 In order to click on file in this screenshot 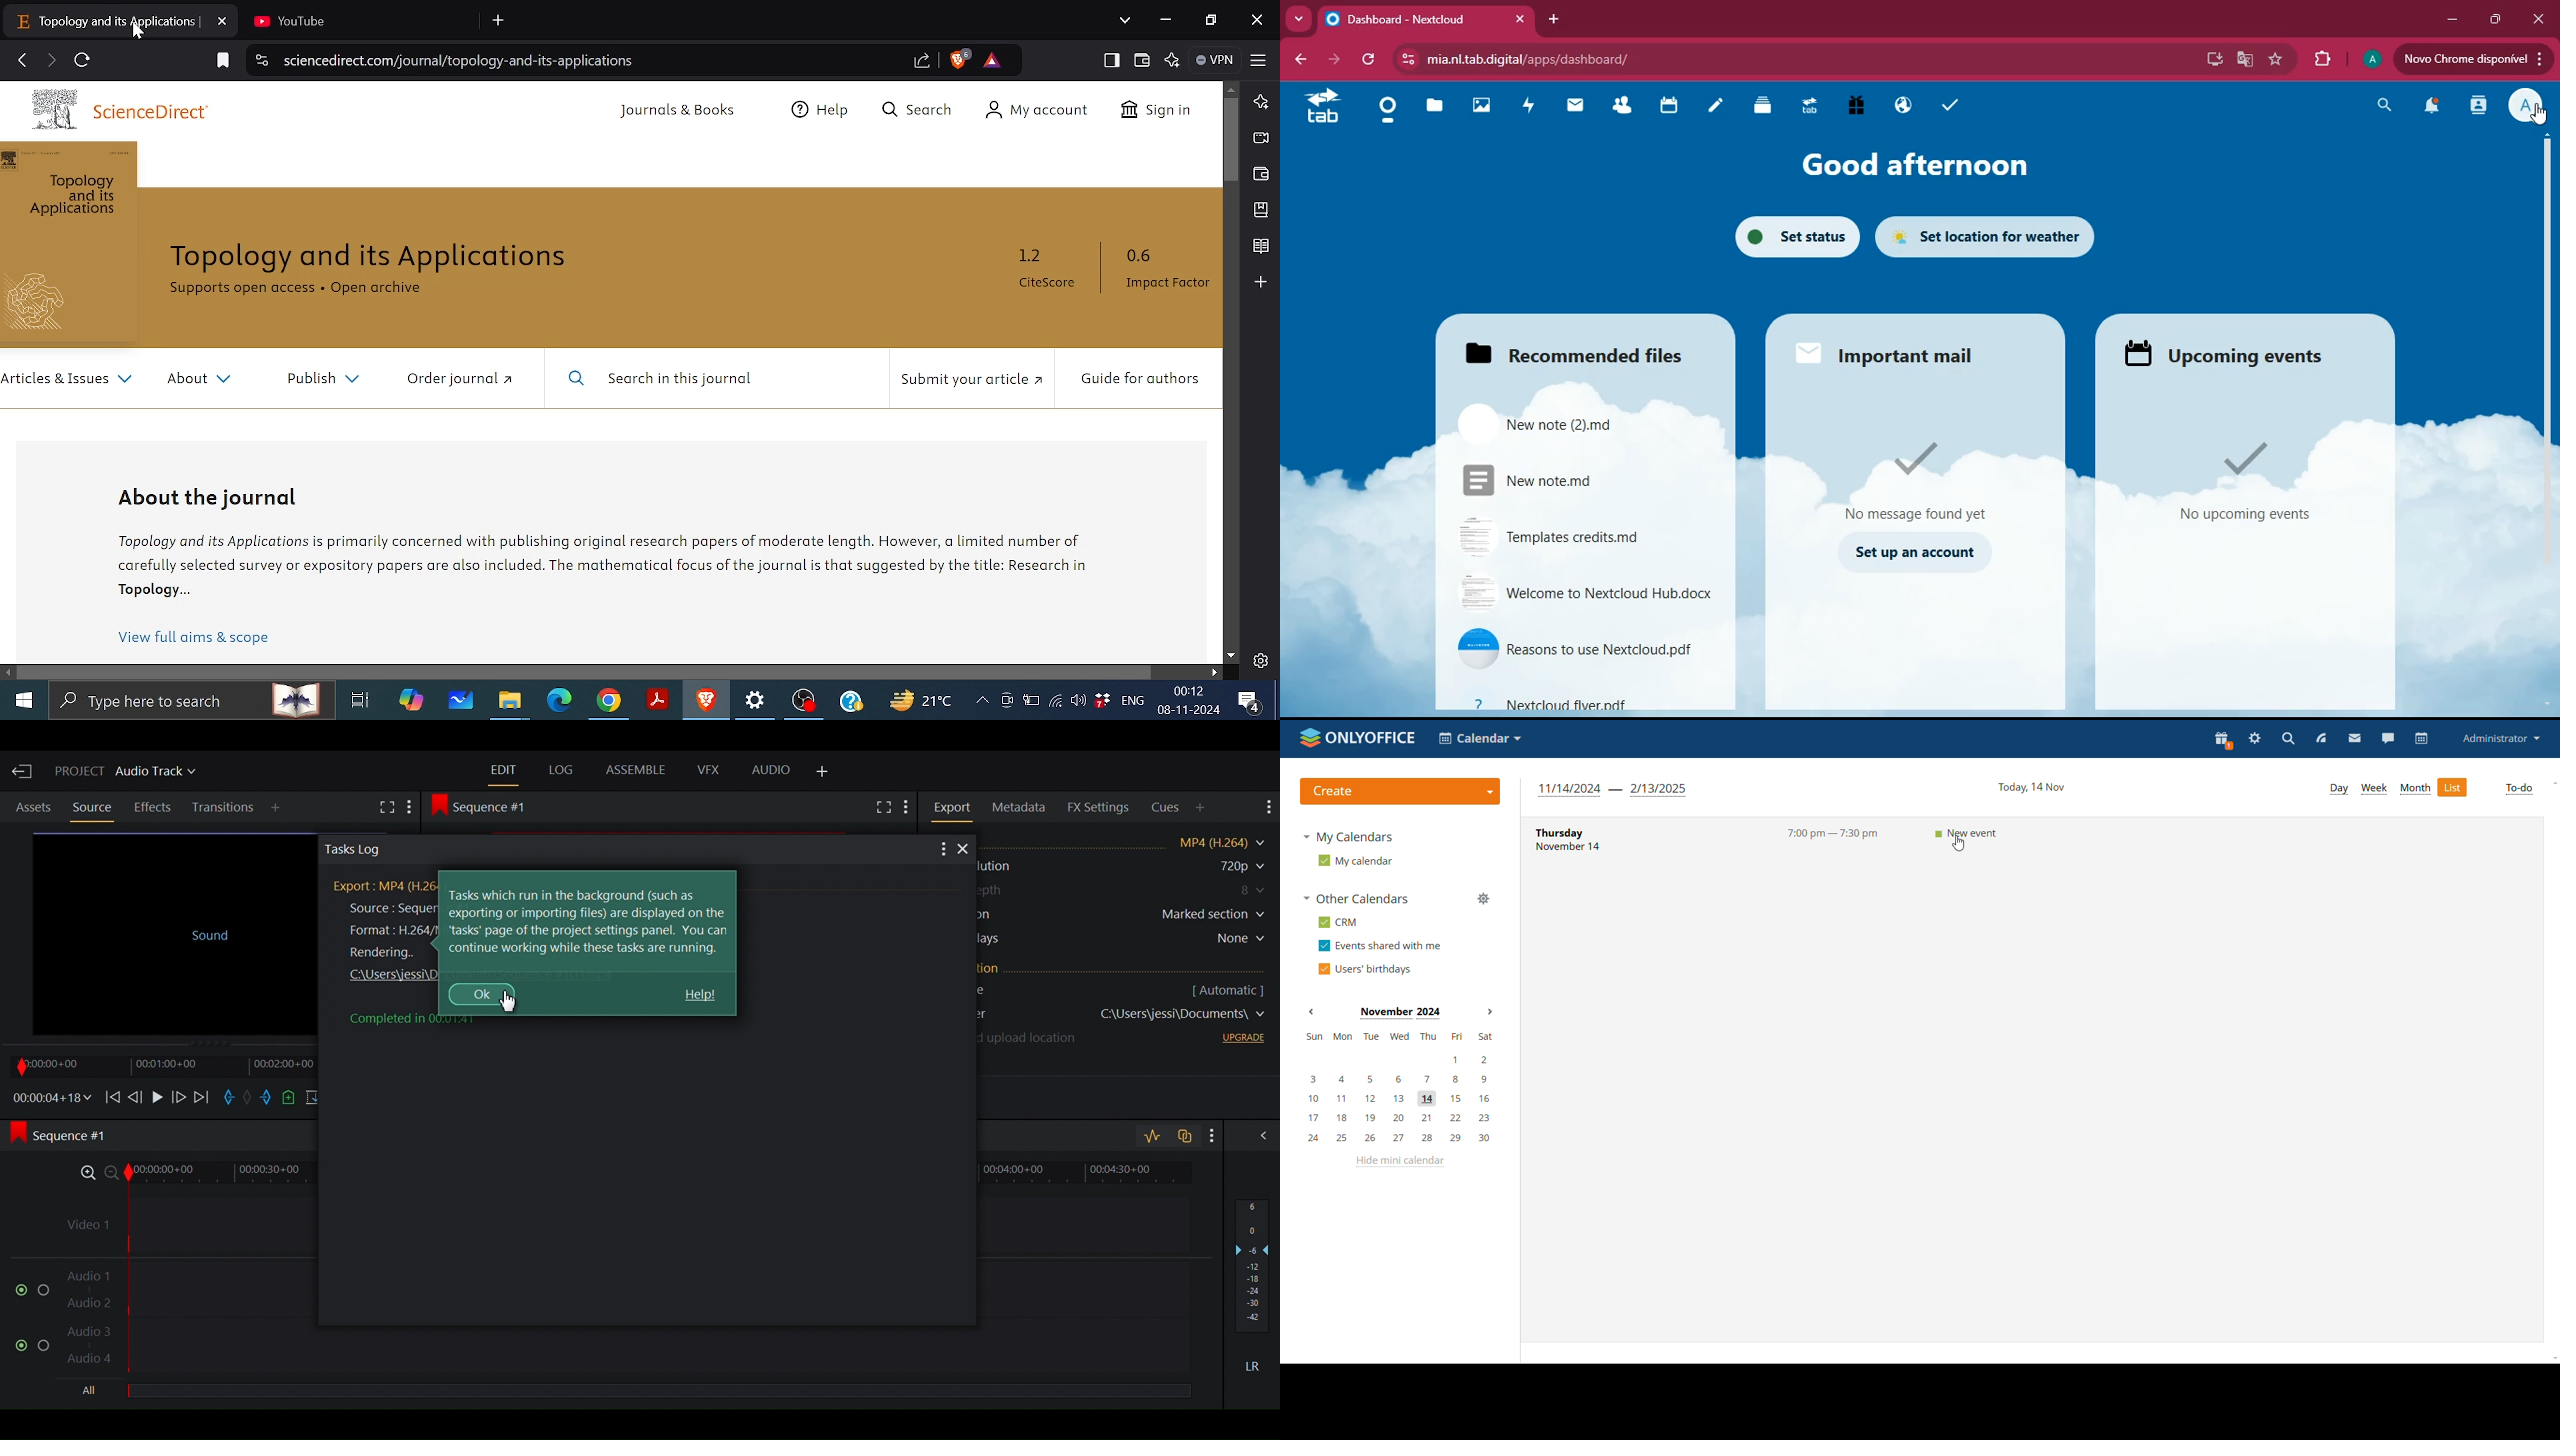, I will do `click(1584, 594)`.